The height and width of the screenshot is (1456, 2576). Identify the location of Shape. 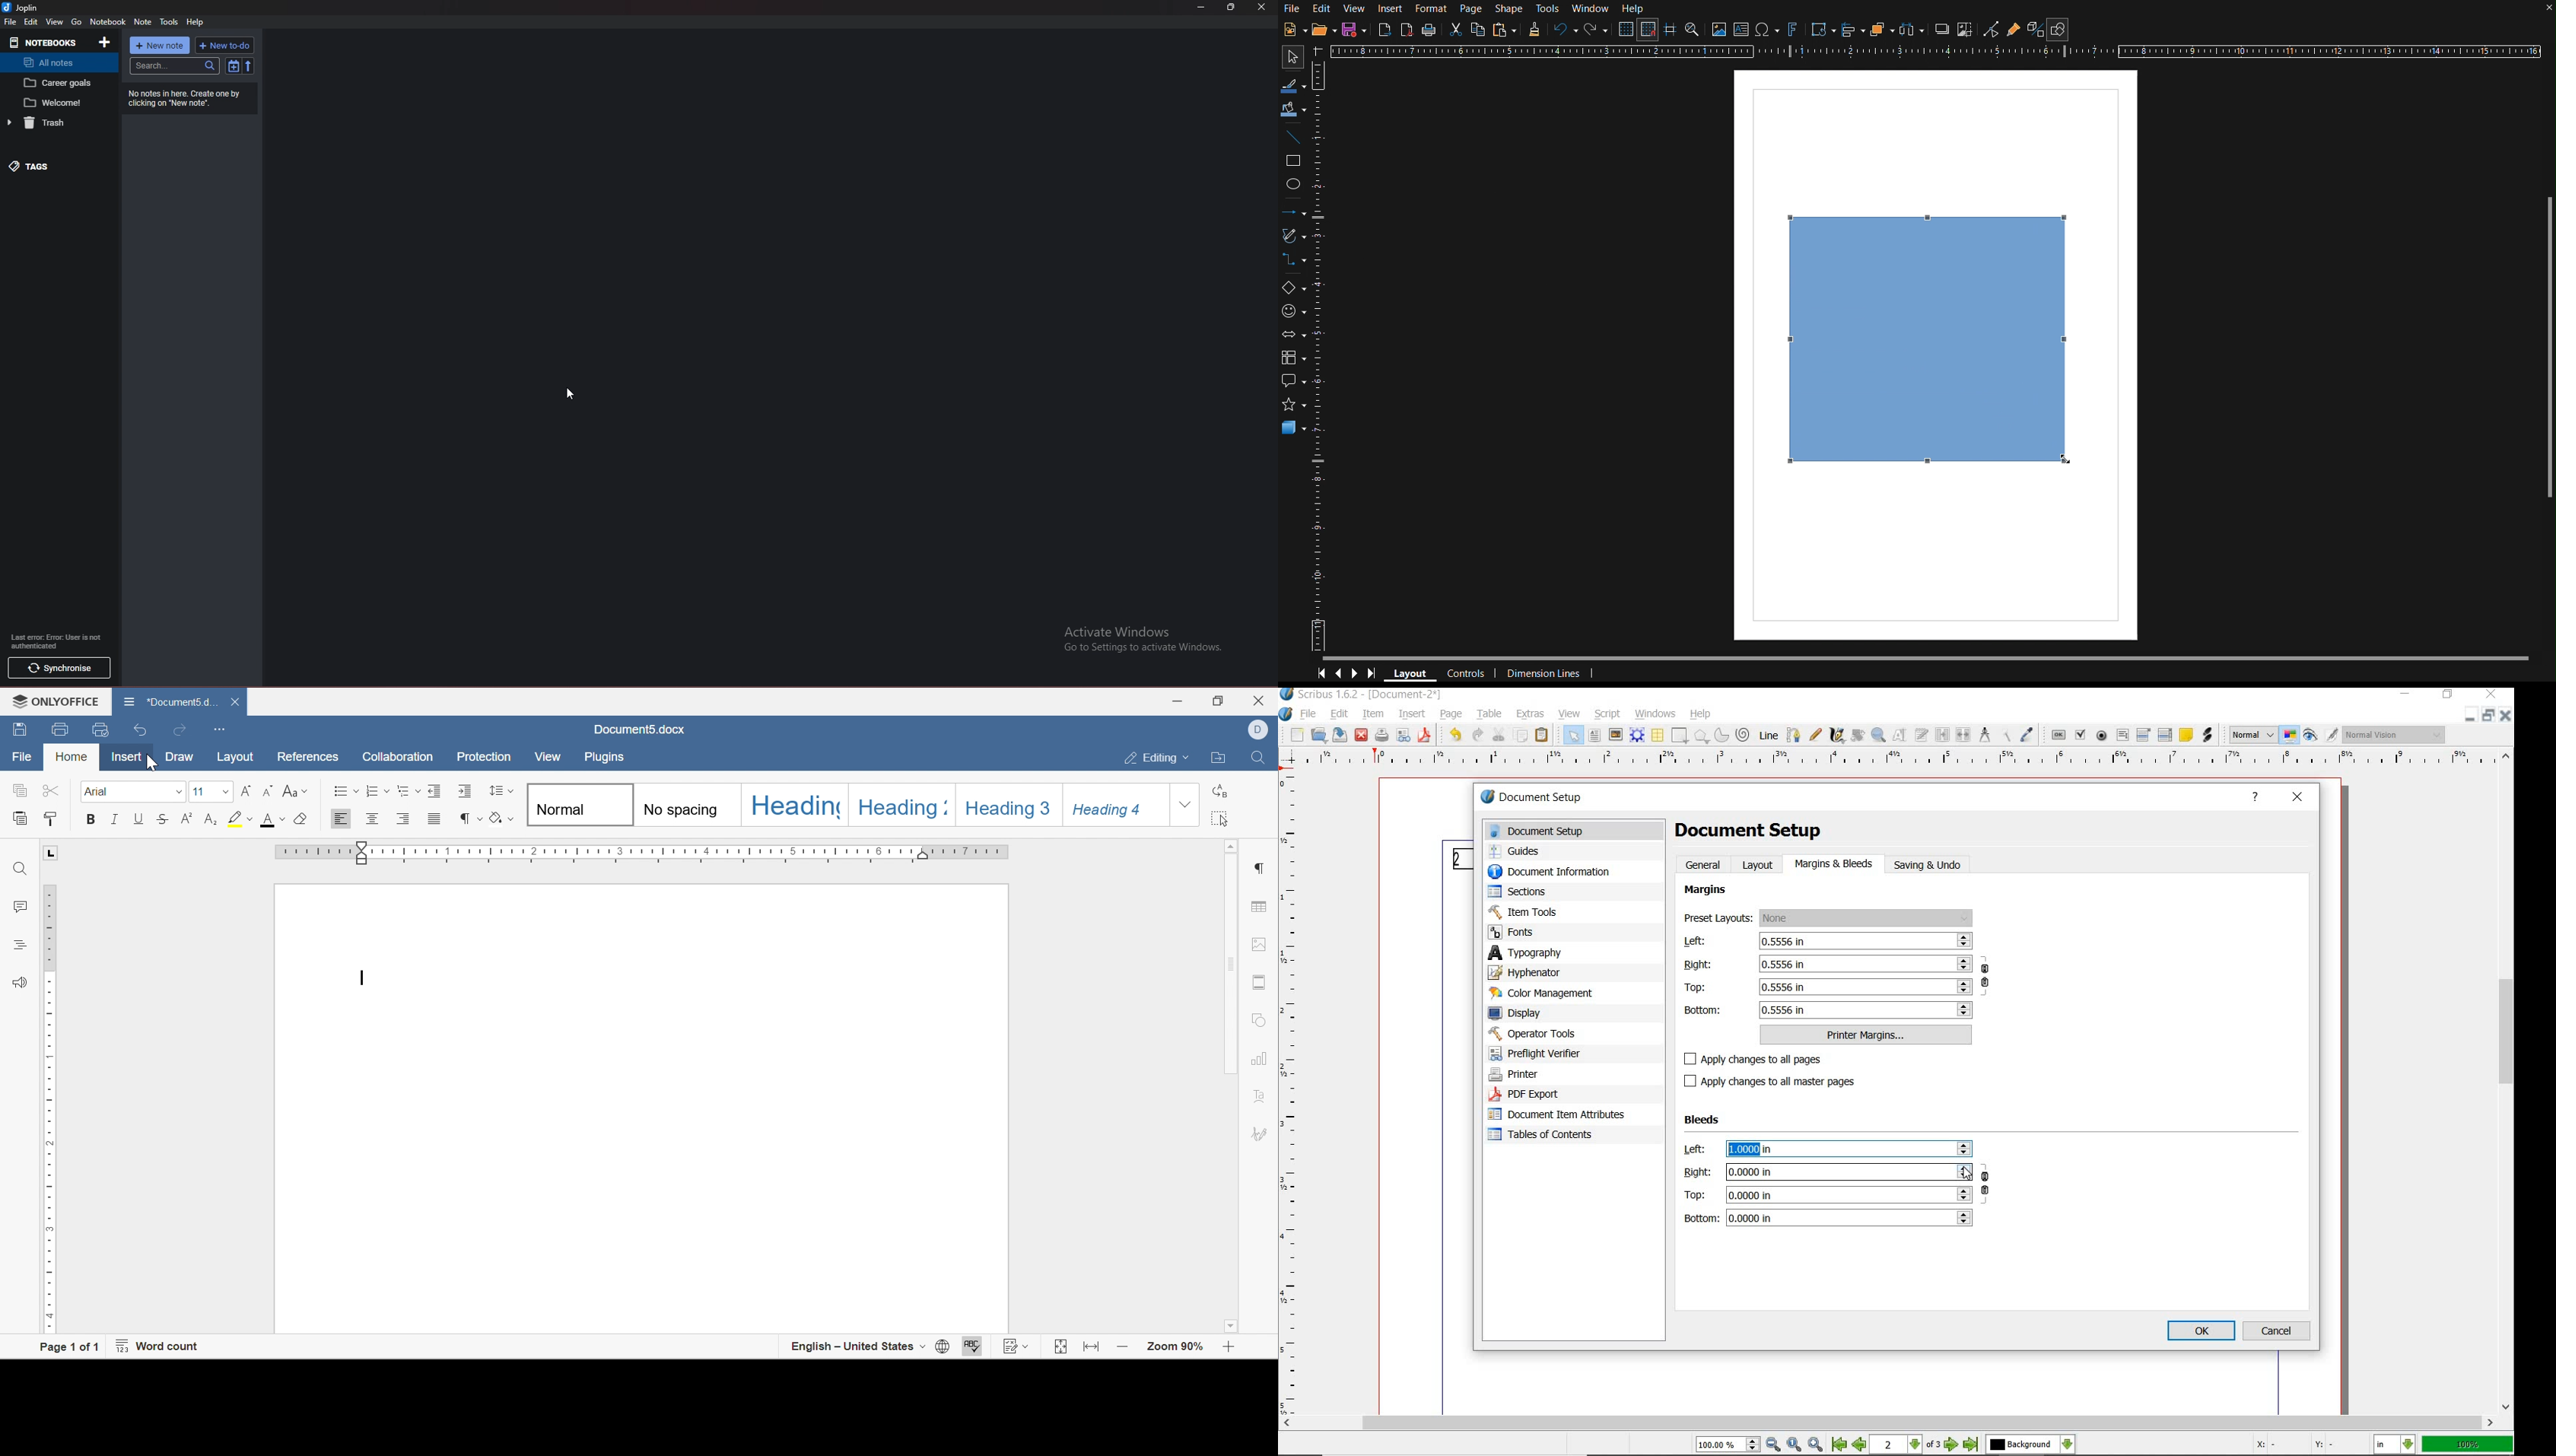
(1510, 9).